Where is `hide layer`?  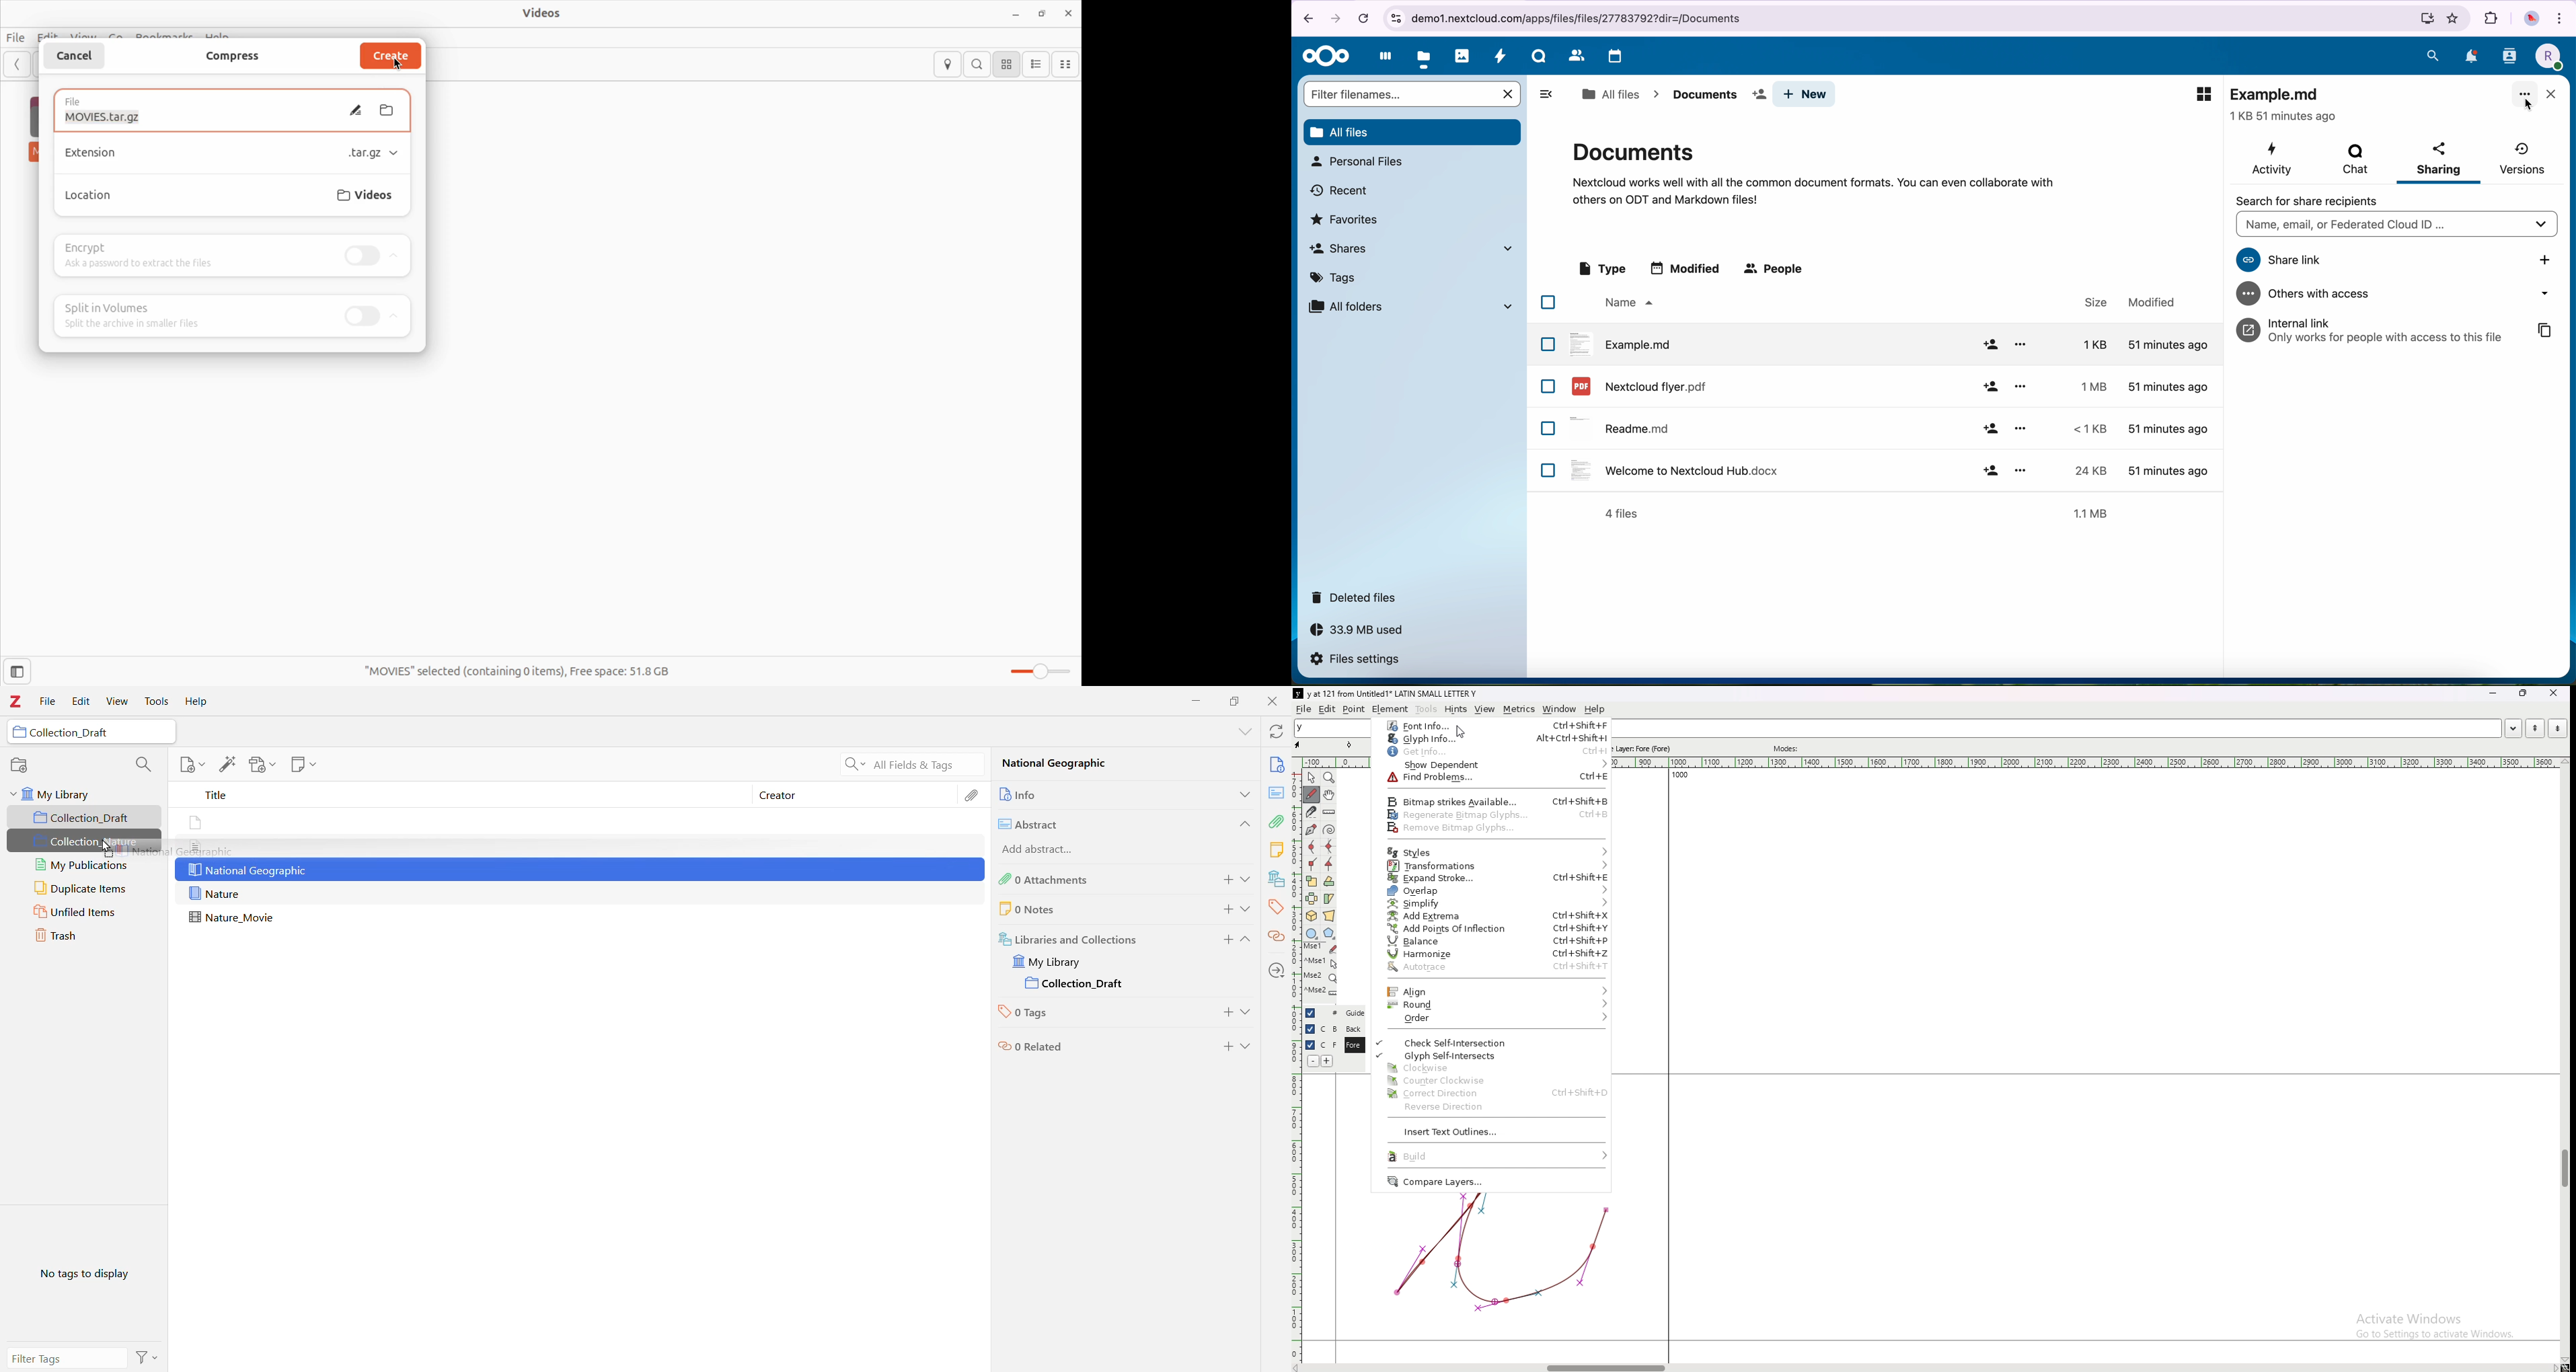 hide layer is located at coordinates (1310, 1045).